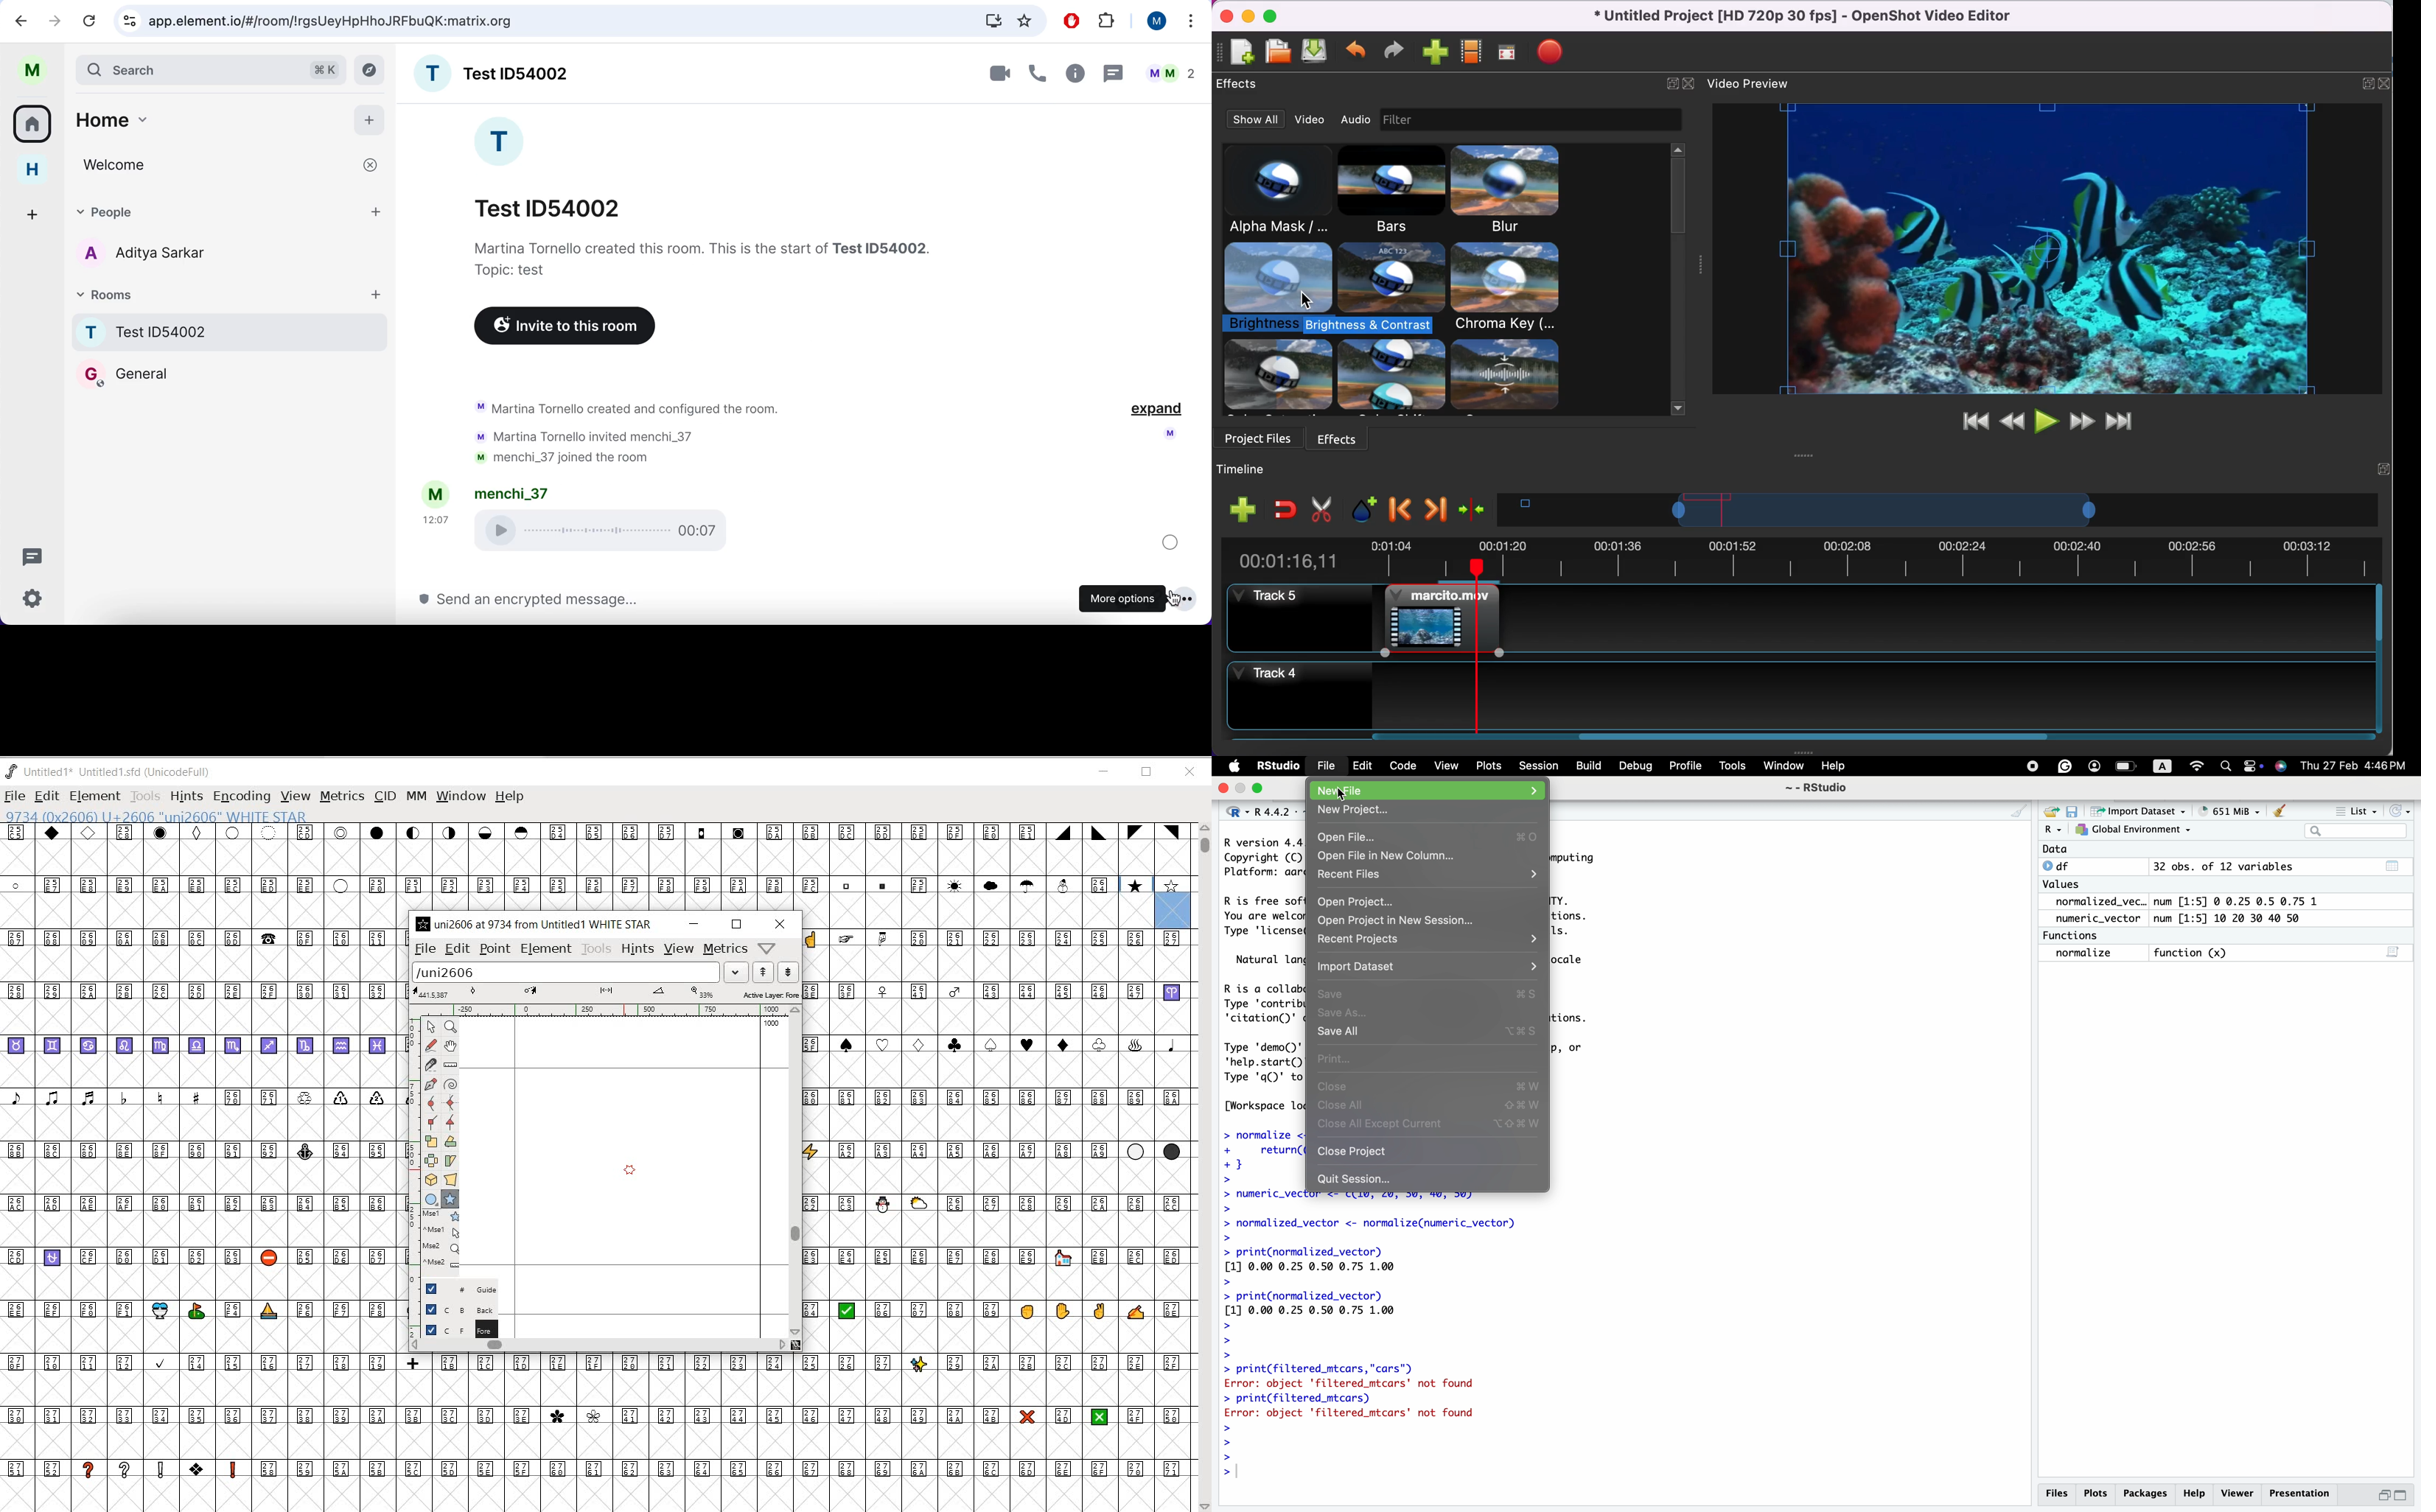  Describe the element at coordinates (998, 75) in the screenshot. I see `videocall` at that location.